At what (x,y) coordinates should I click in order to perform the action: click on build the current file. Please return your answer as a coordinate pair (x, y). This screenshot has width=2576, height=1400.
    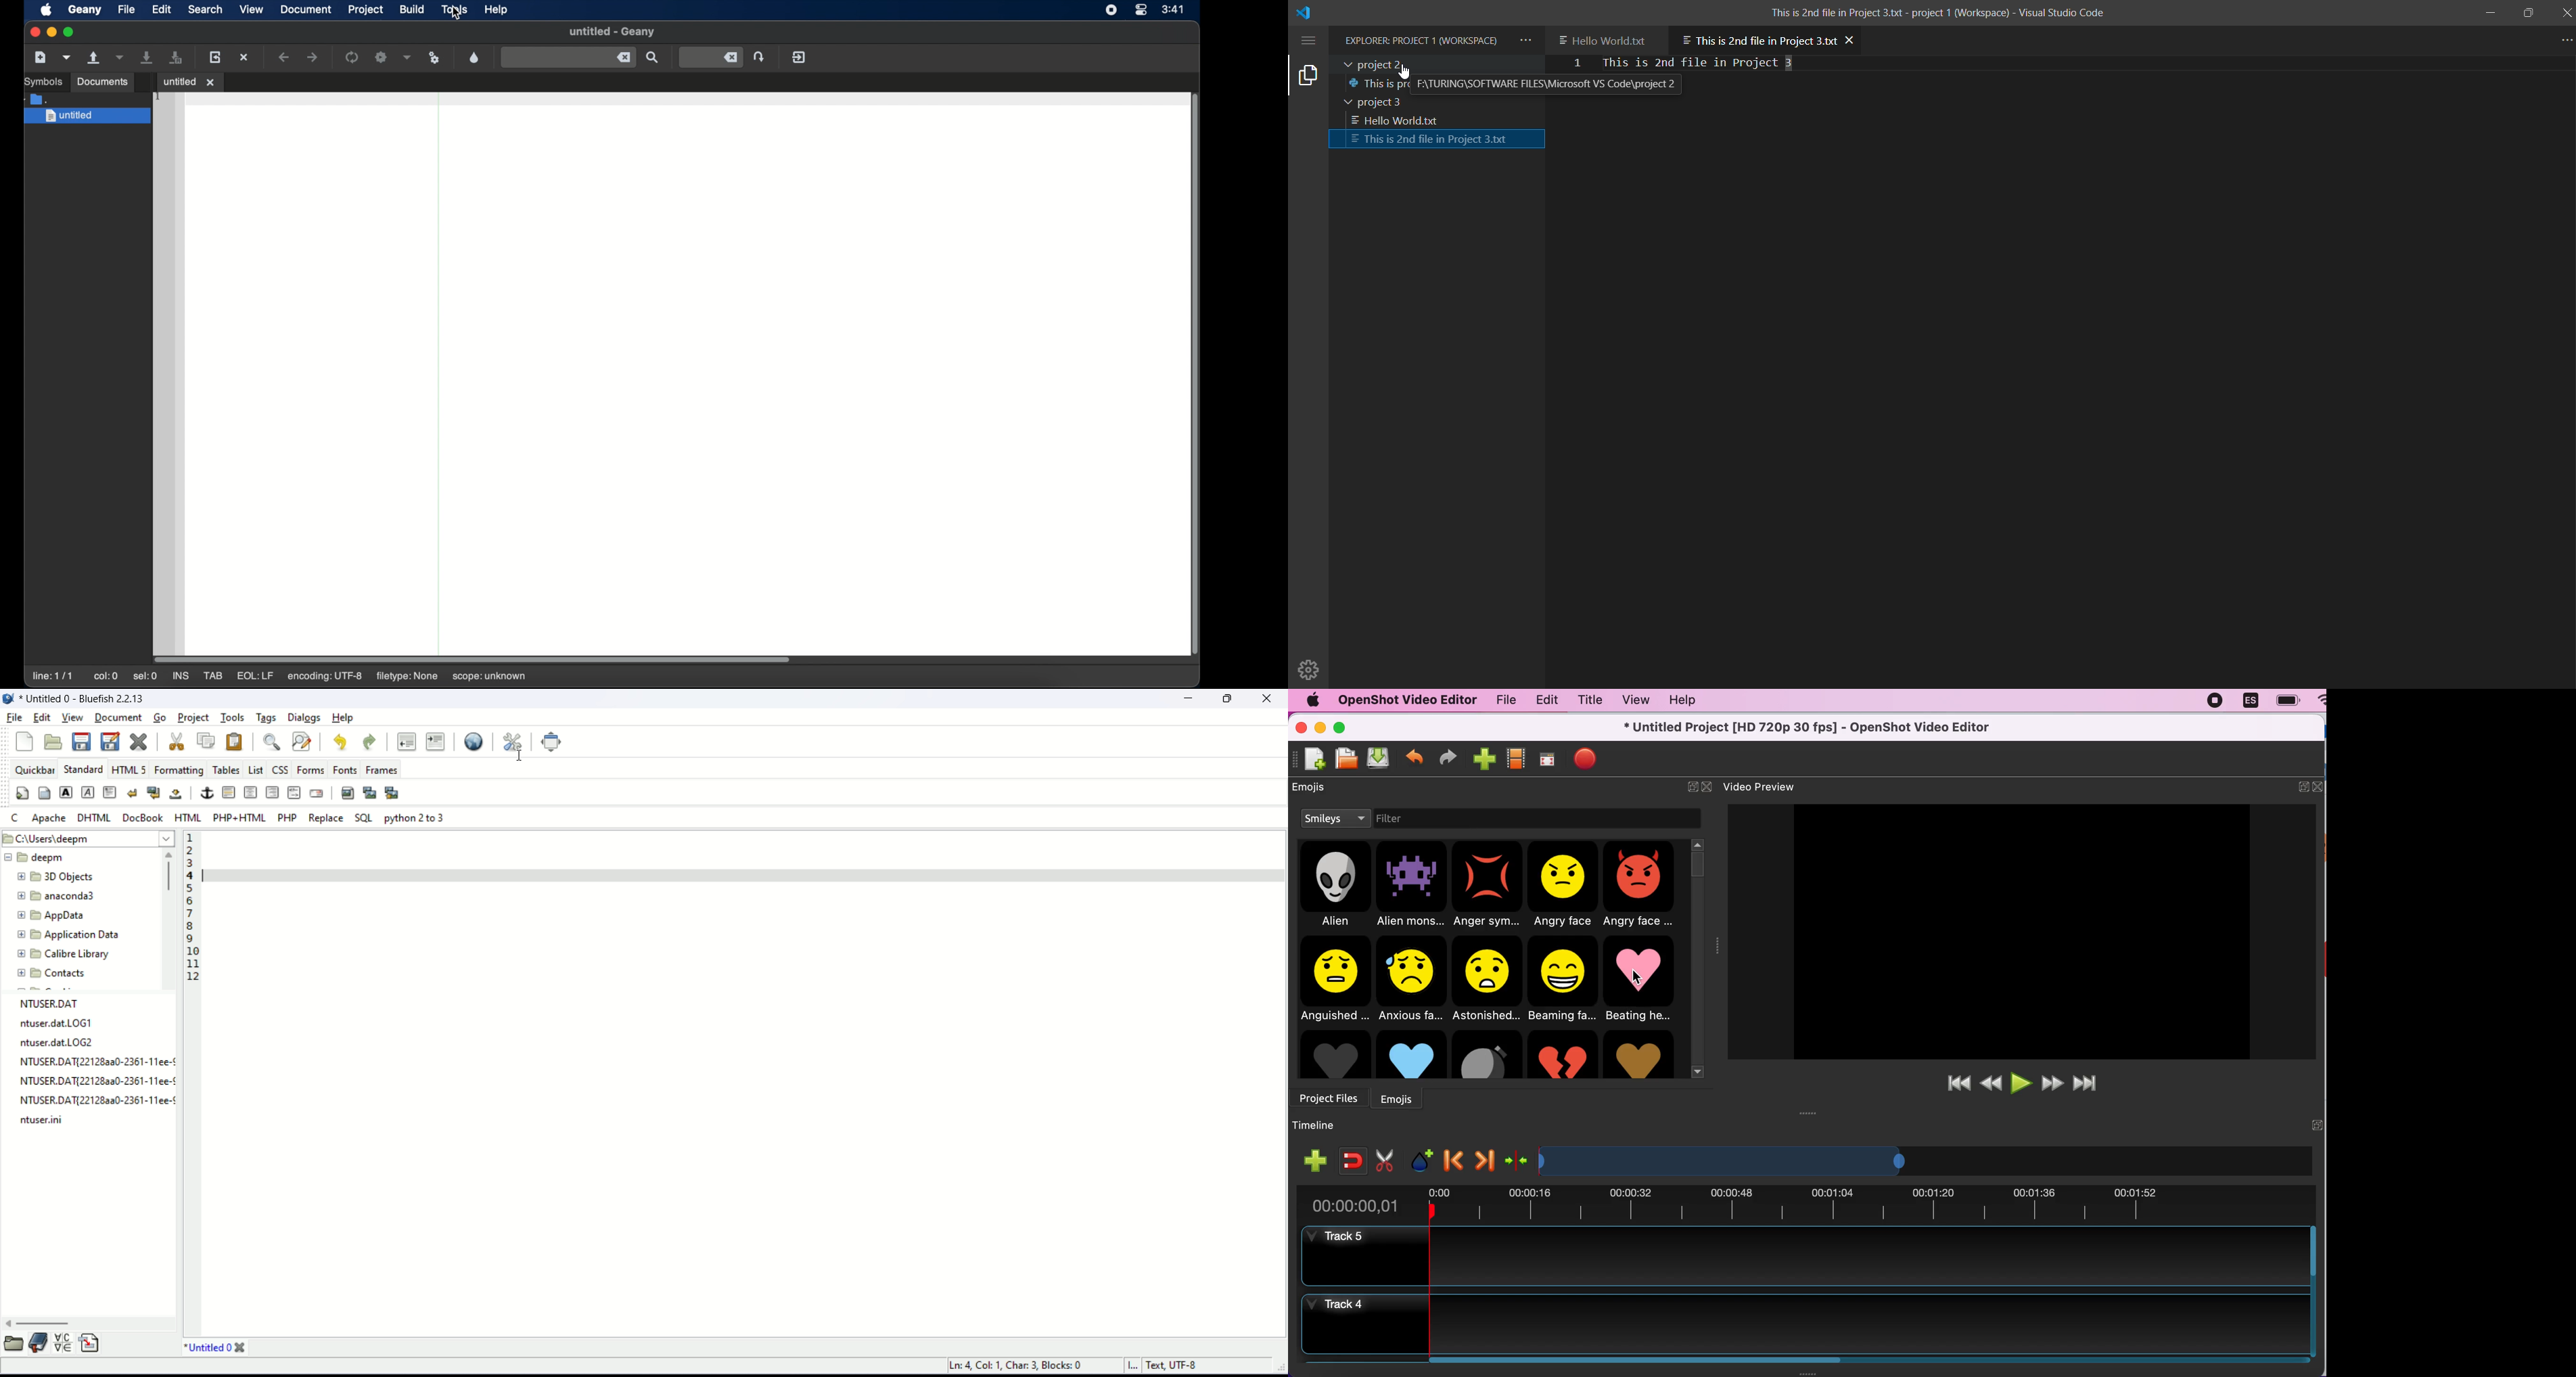
    Looking at the image, I should click on (381, 58).